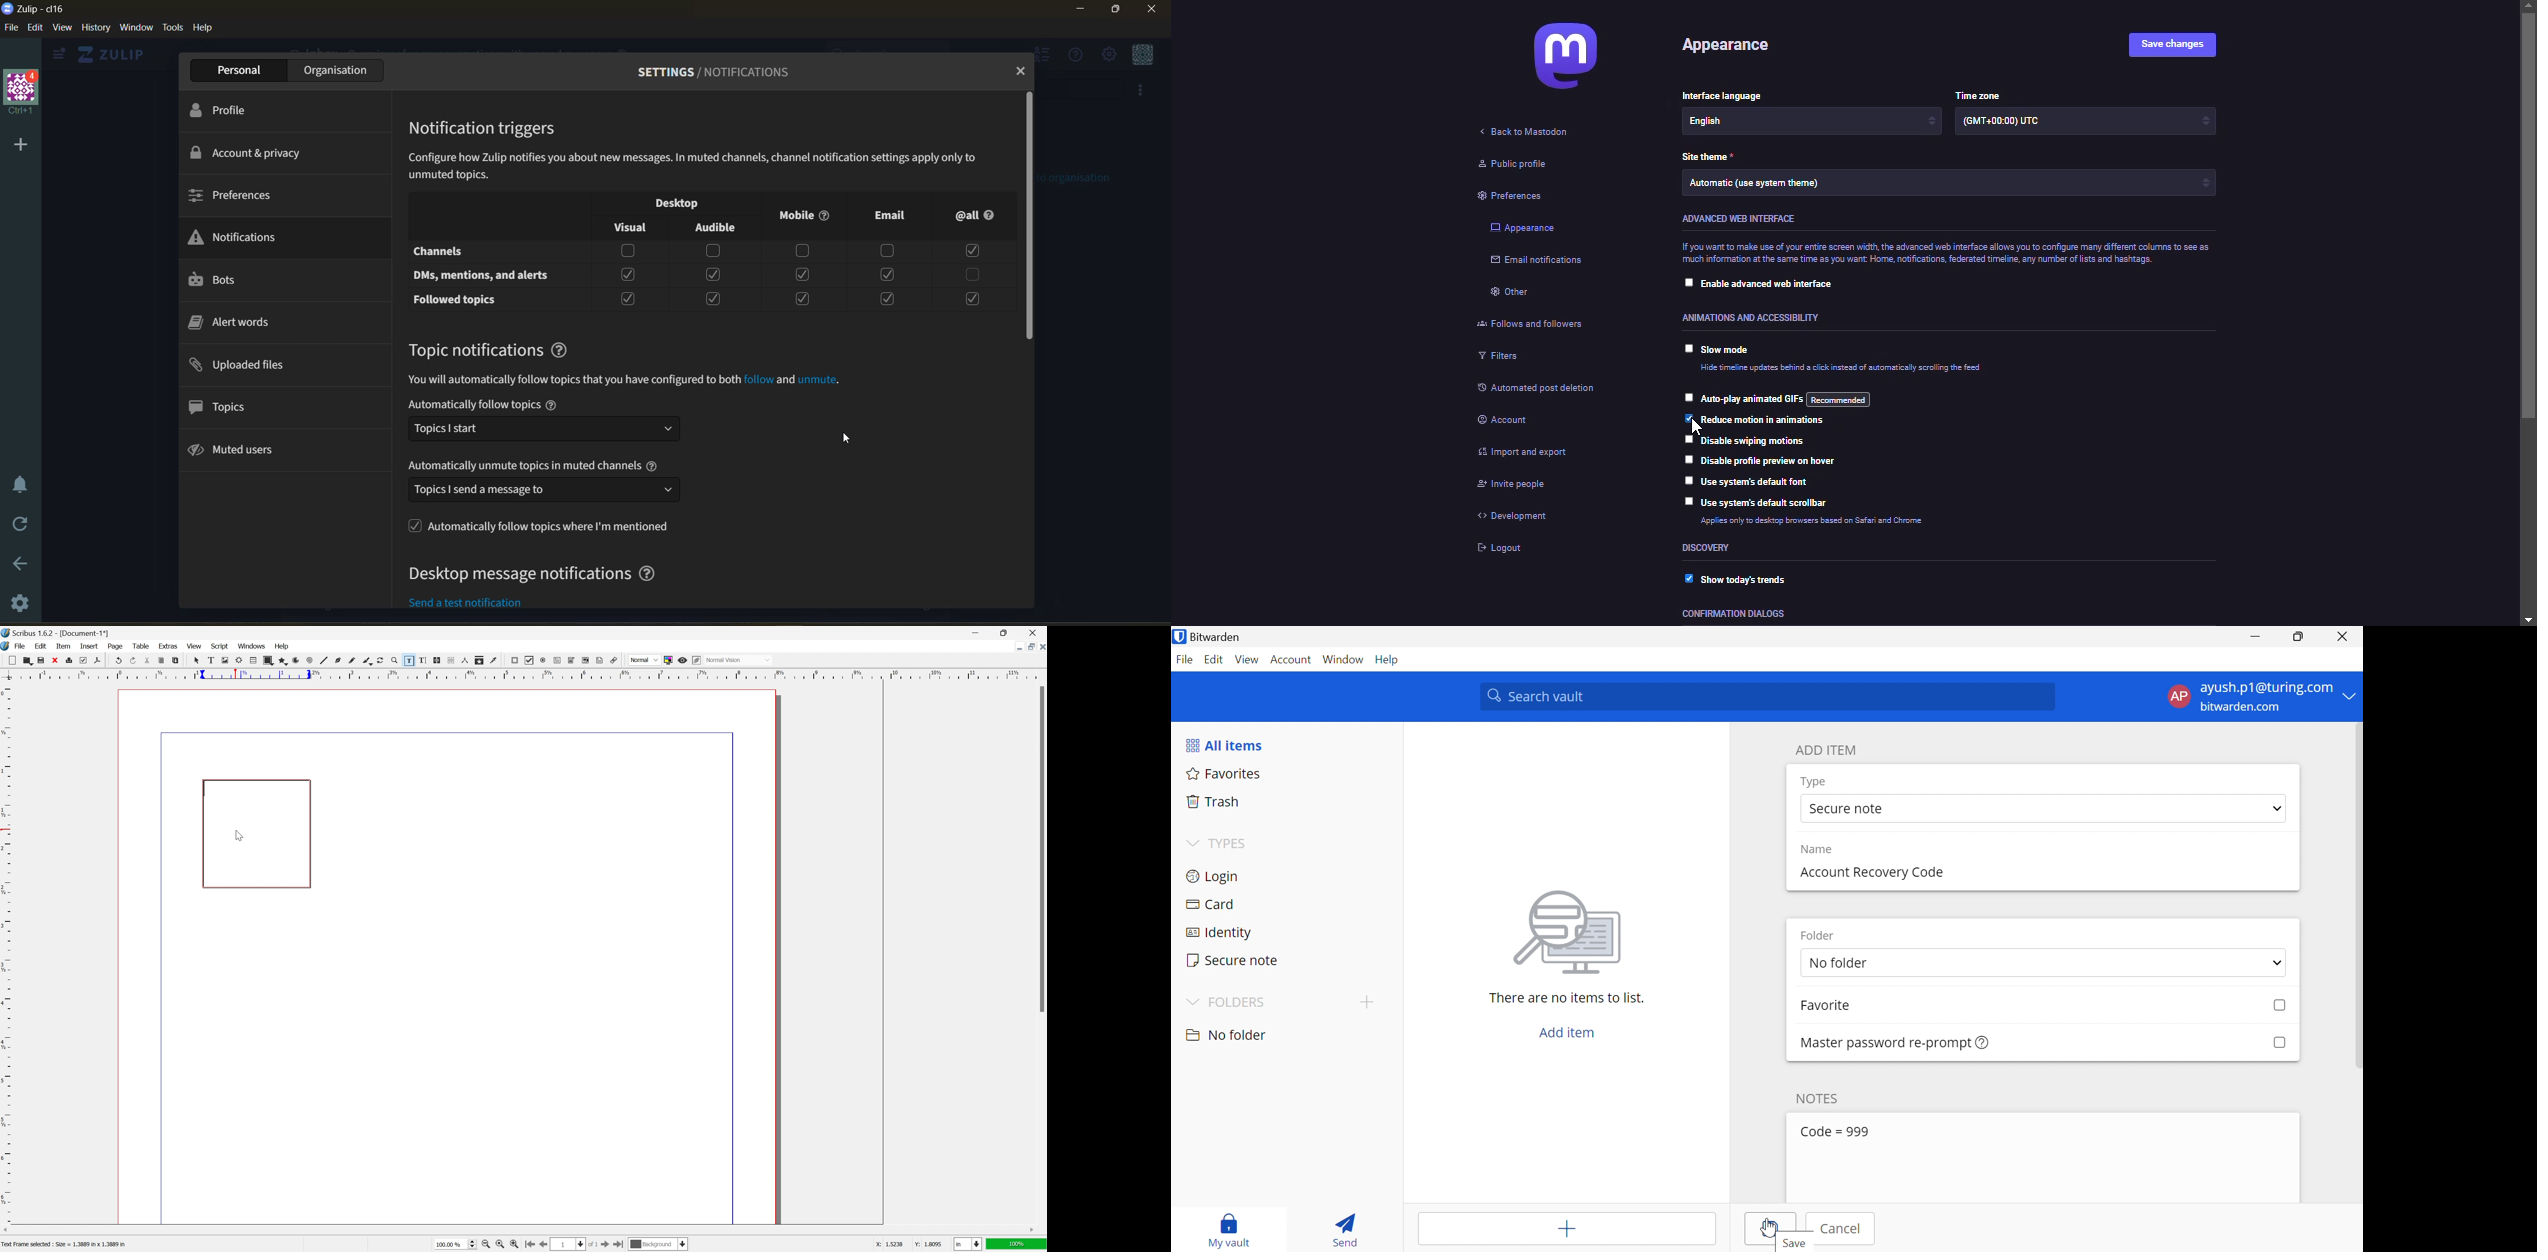 This screenshot has height=1260, width=2548. I want to click on enable do not disturb, so click(21, 484).